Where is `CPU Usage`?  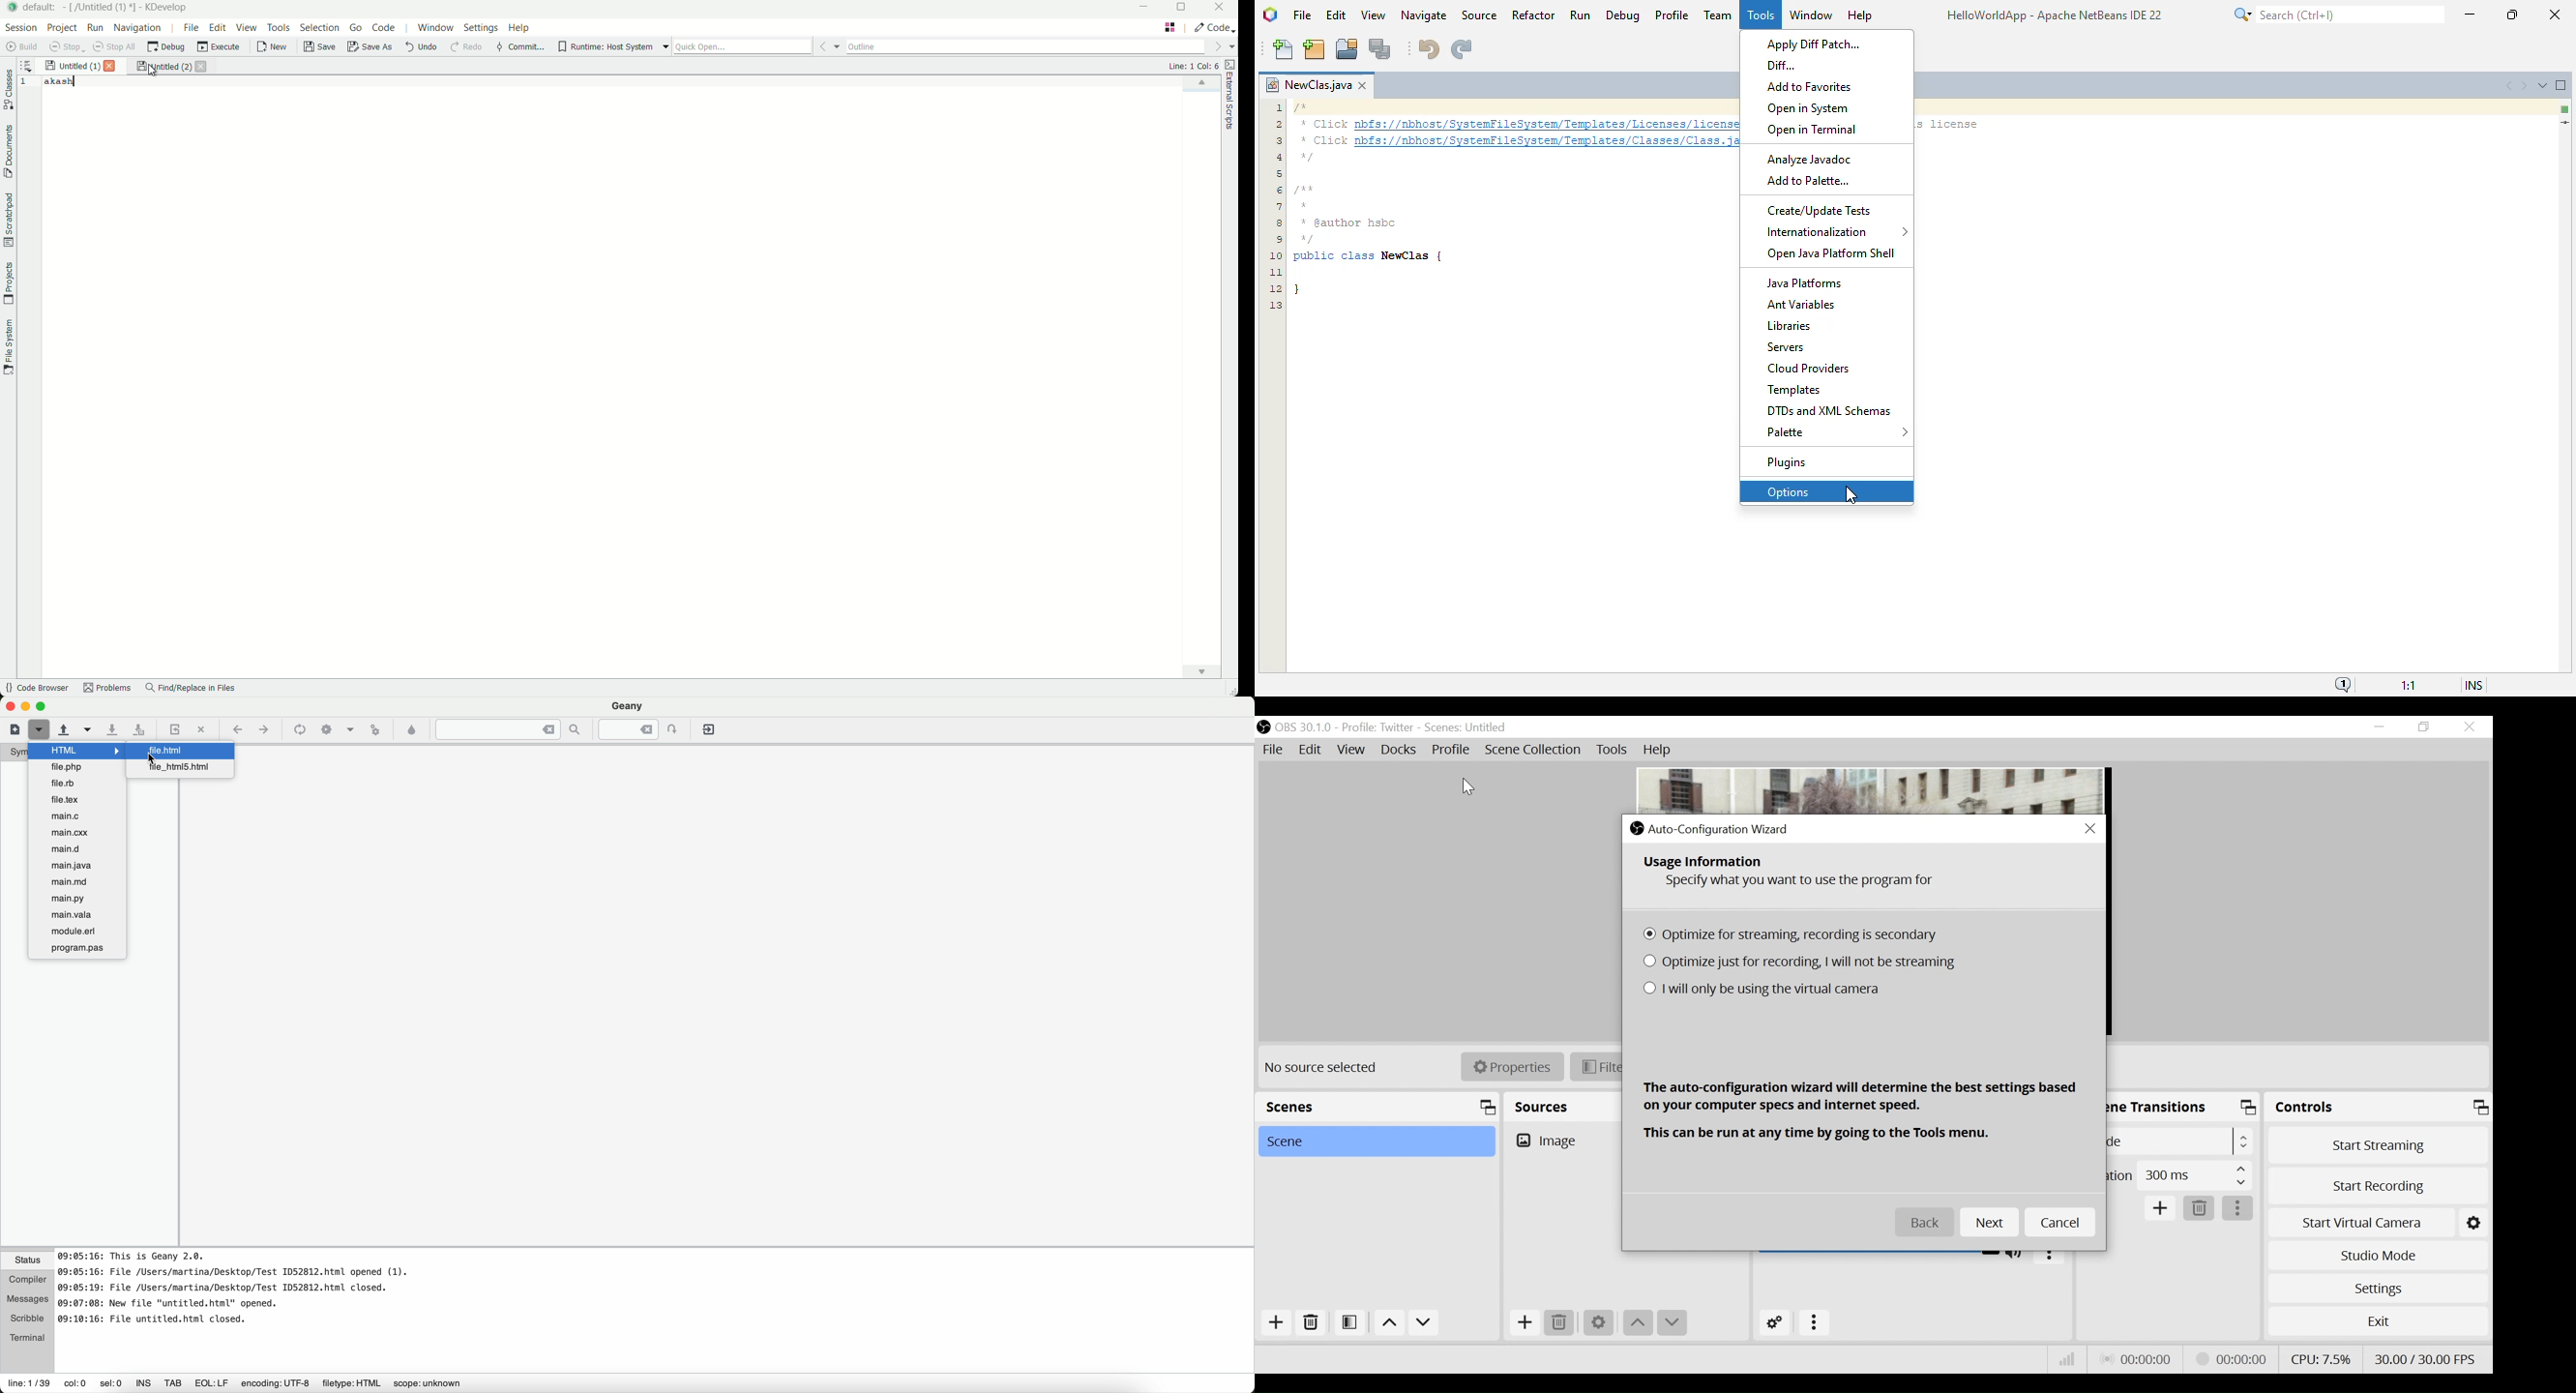
CPU Usage is located at coordinates (2322, 1358).